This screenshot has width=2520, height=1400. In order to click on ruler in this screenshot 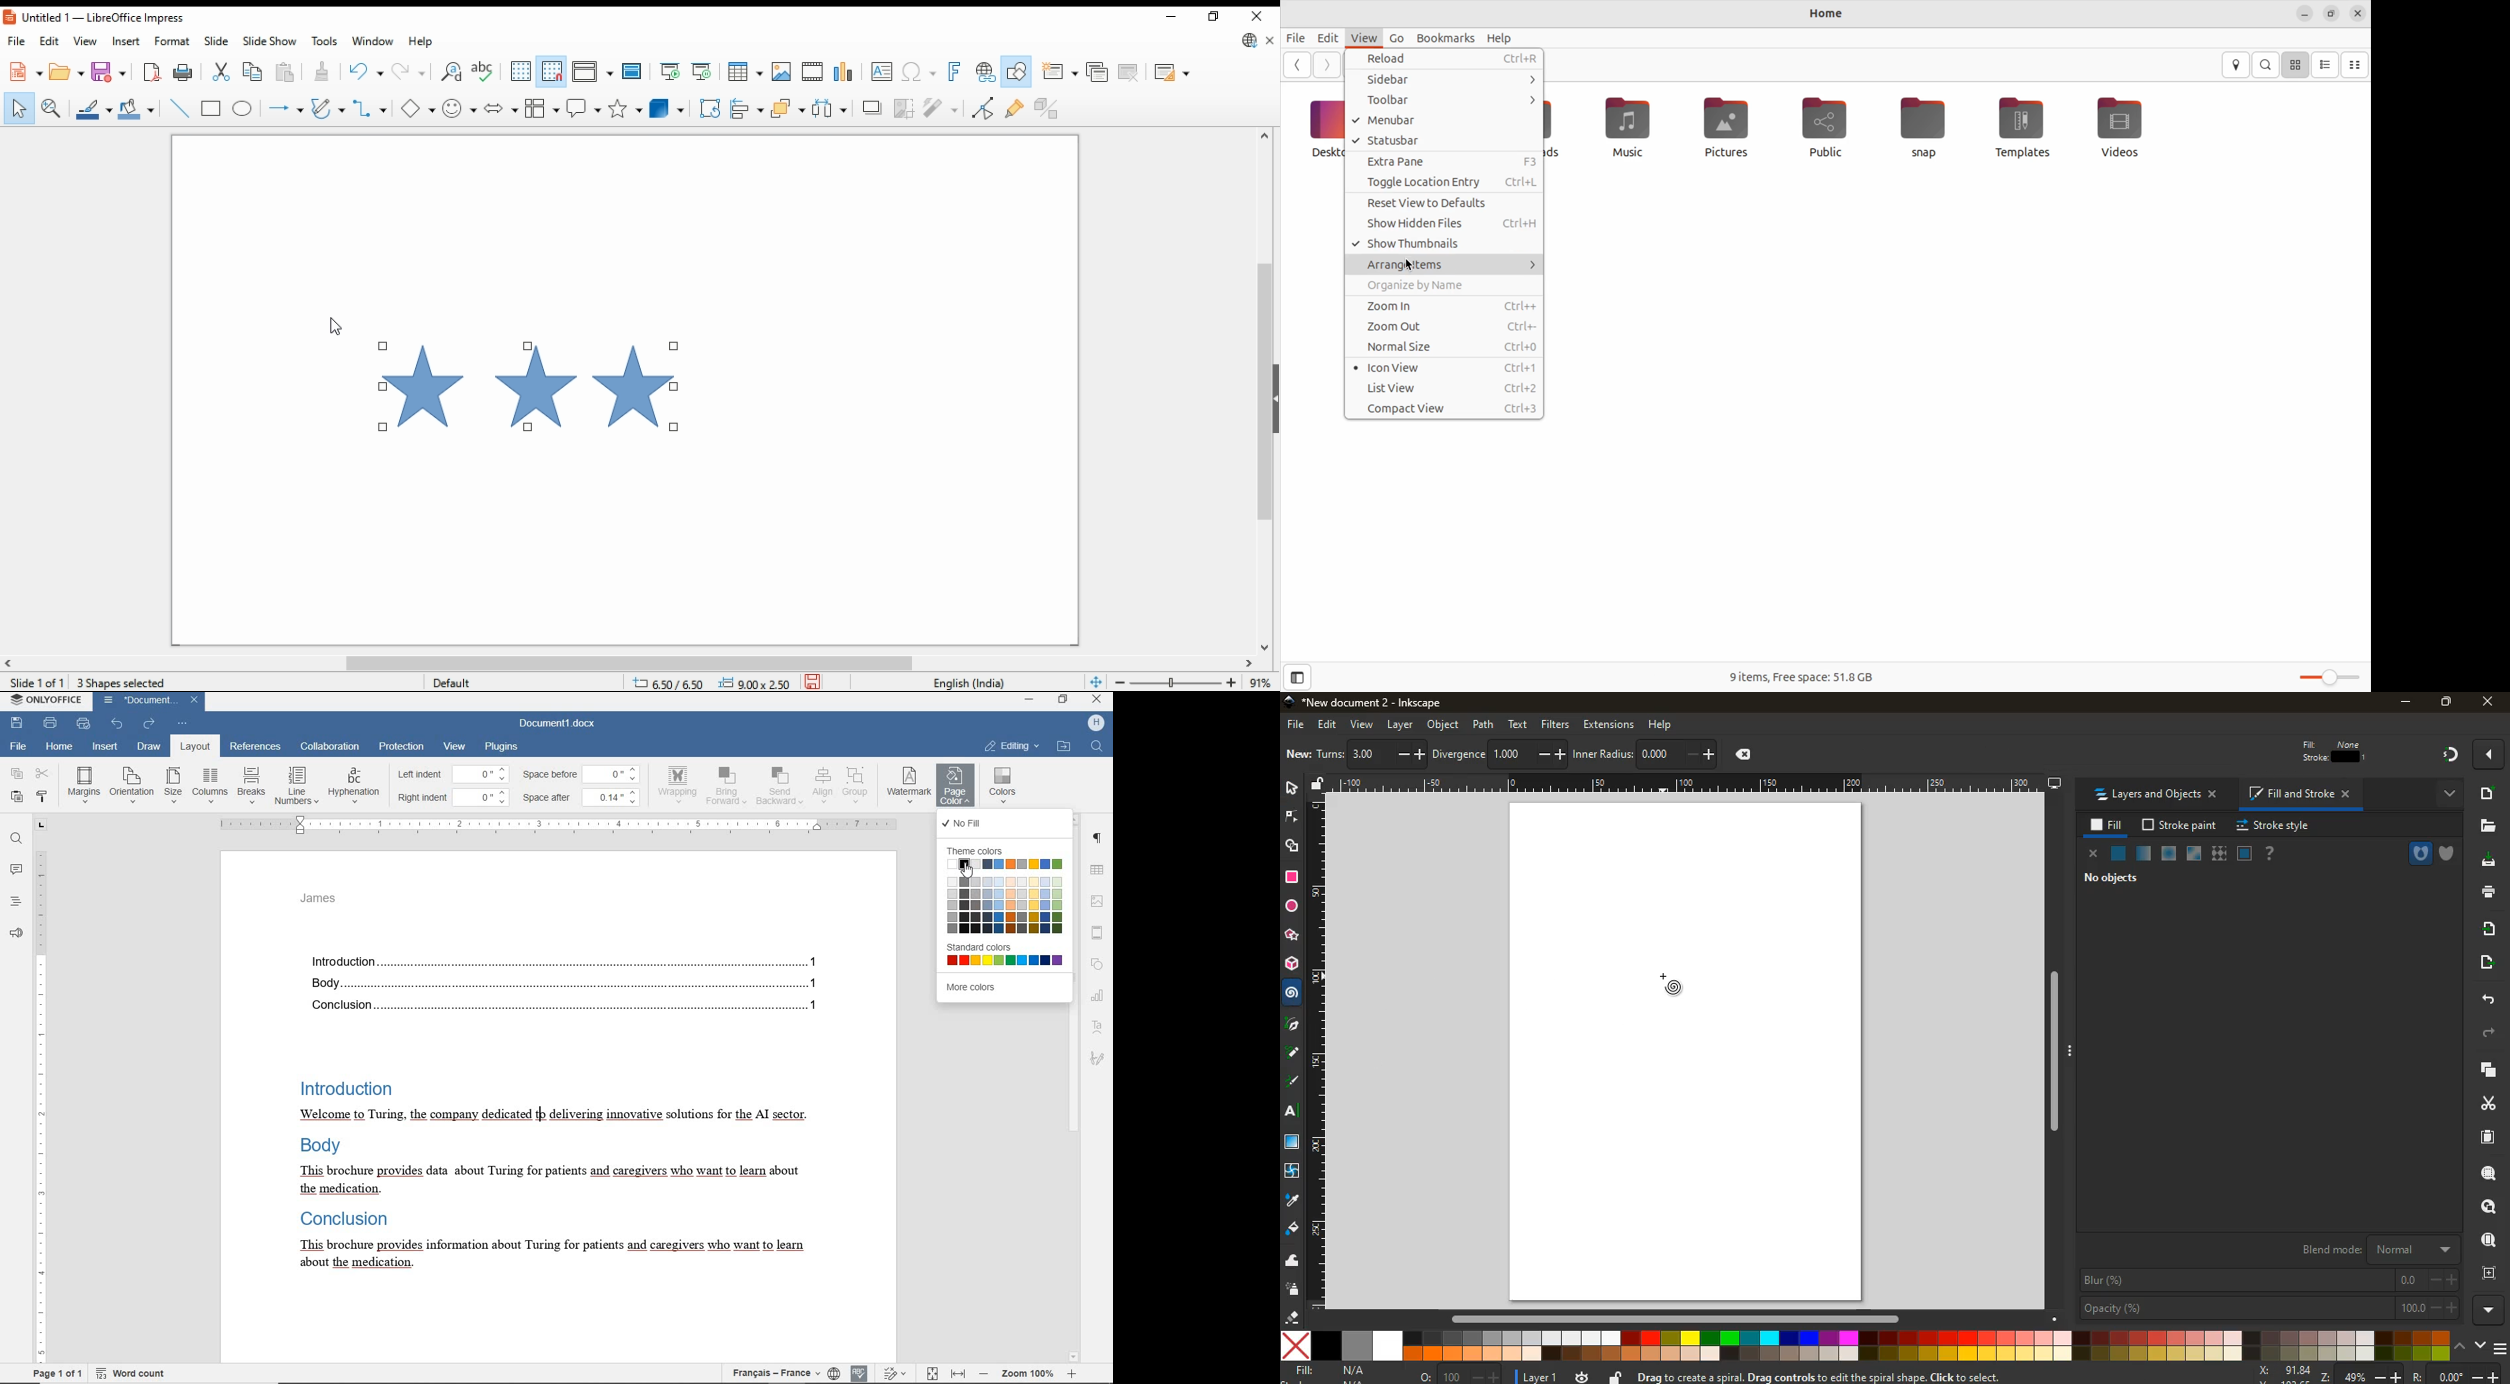, I will do `click(42, 1090)`.